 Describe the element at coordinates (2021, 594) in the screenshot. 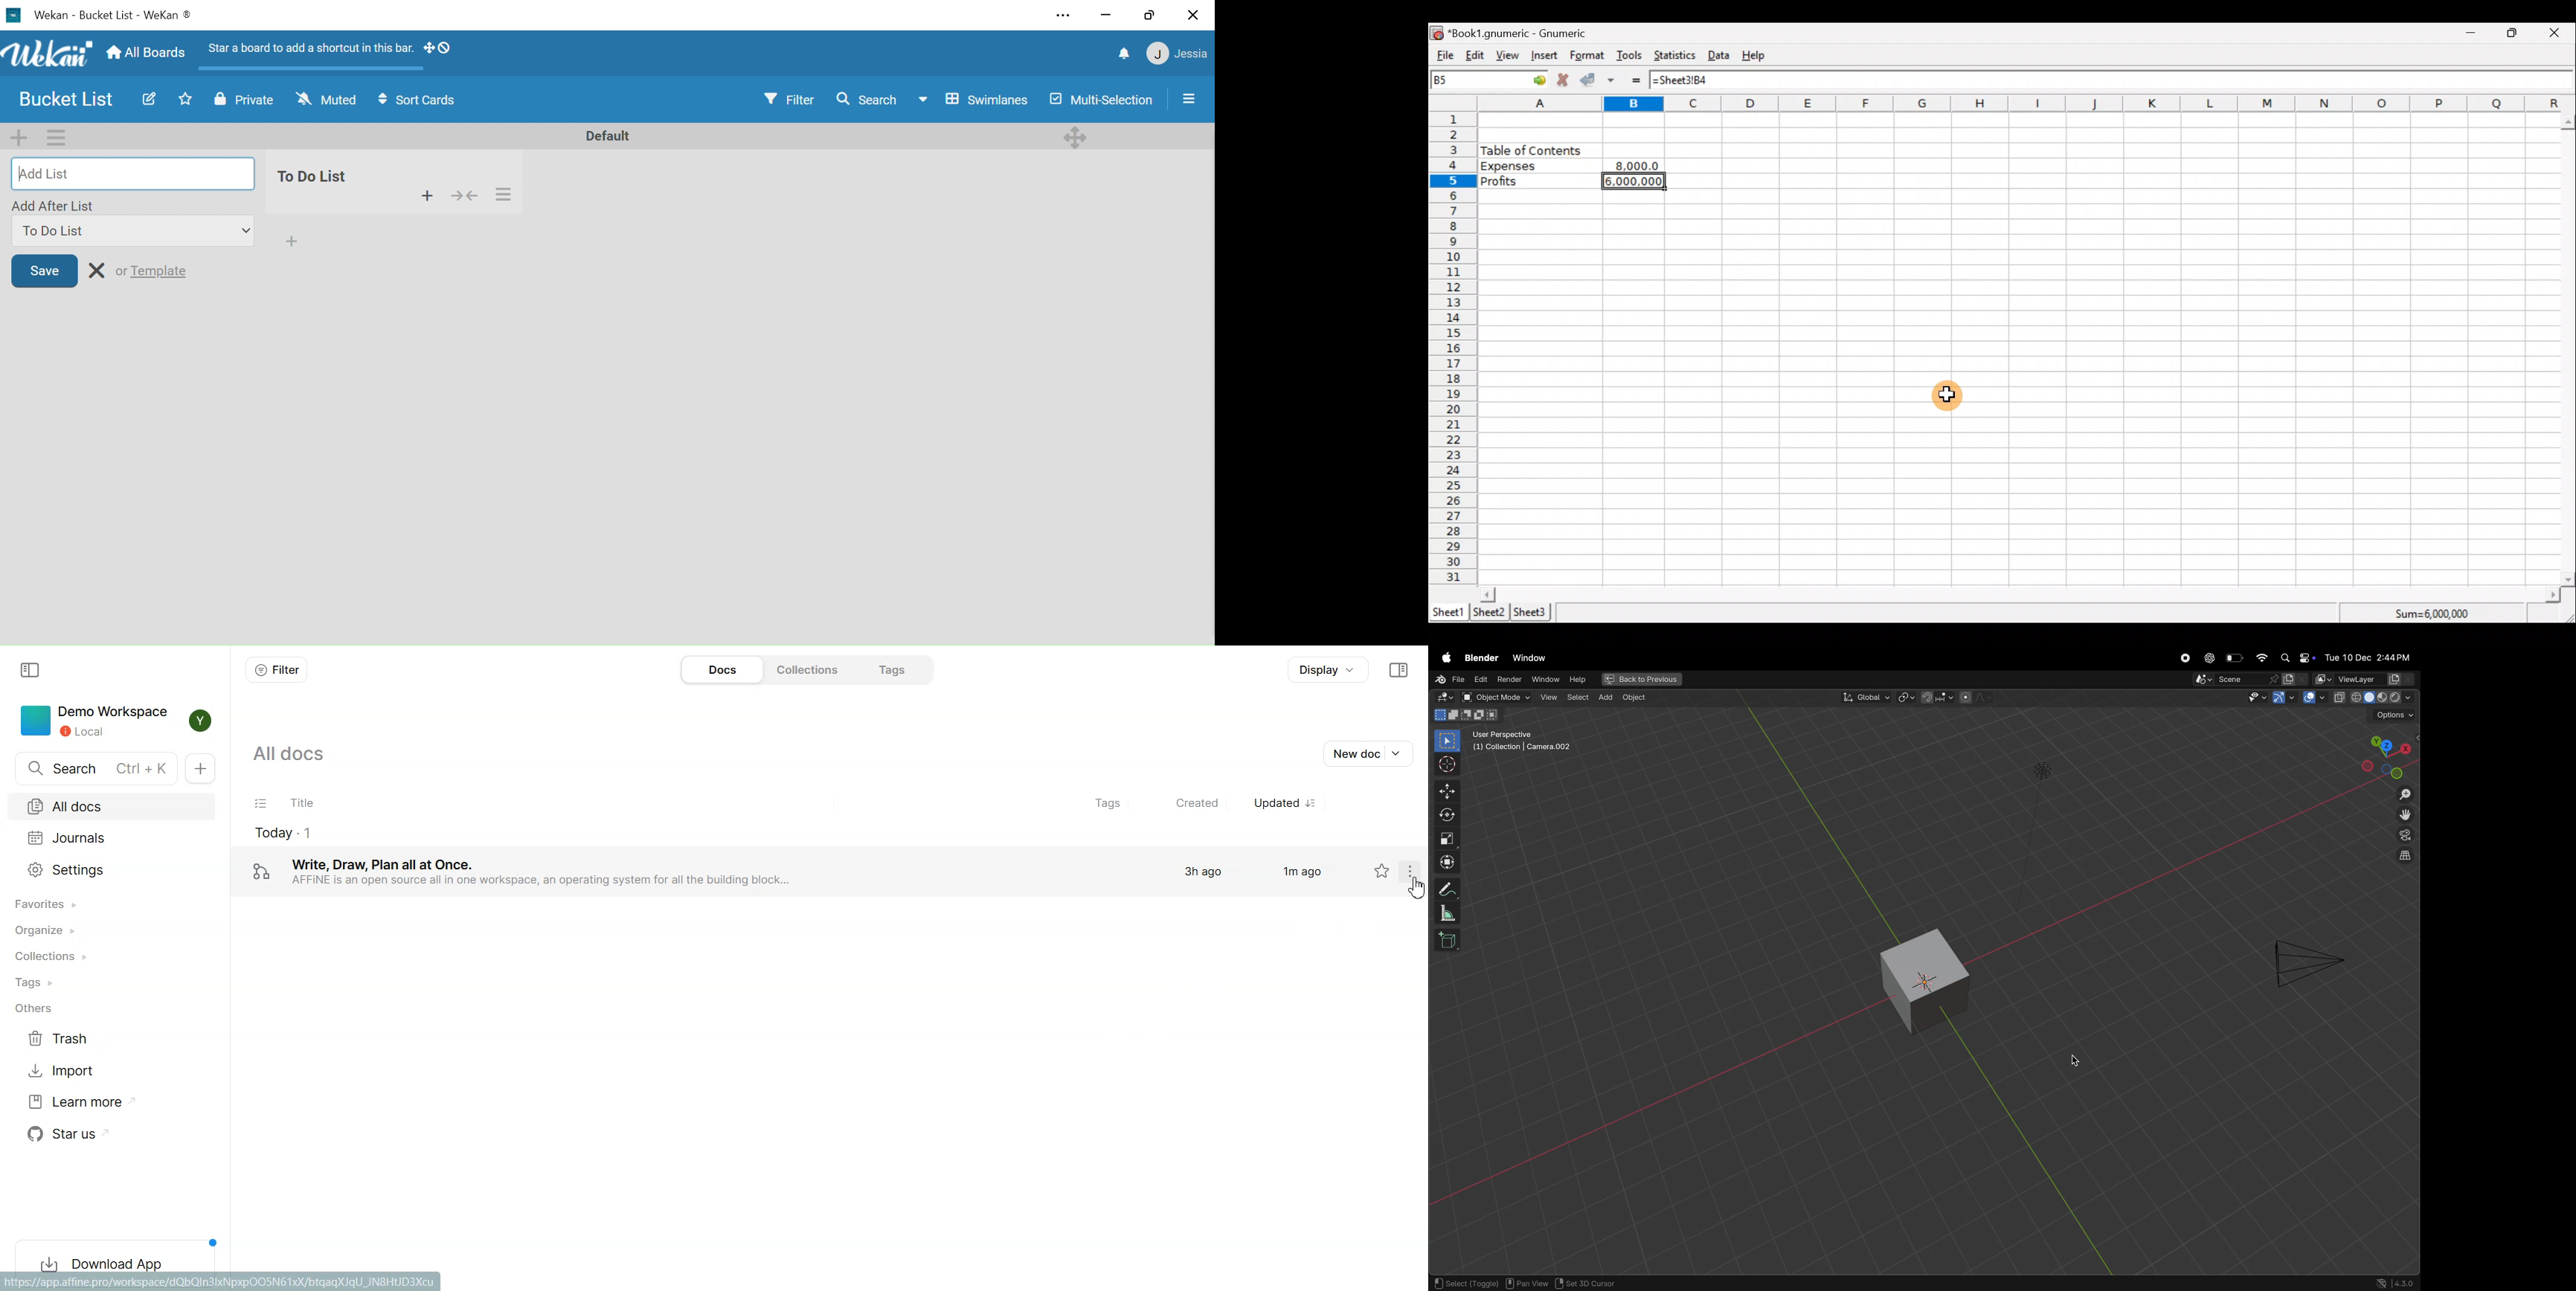

I see `Scroll bar` at that location.